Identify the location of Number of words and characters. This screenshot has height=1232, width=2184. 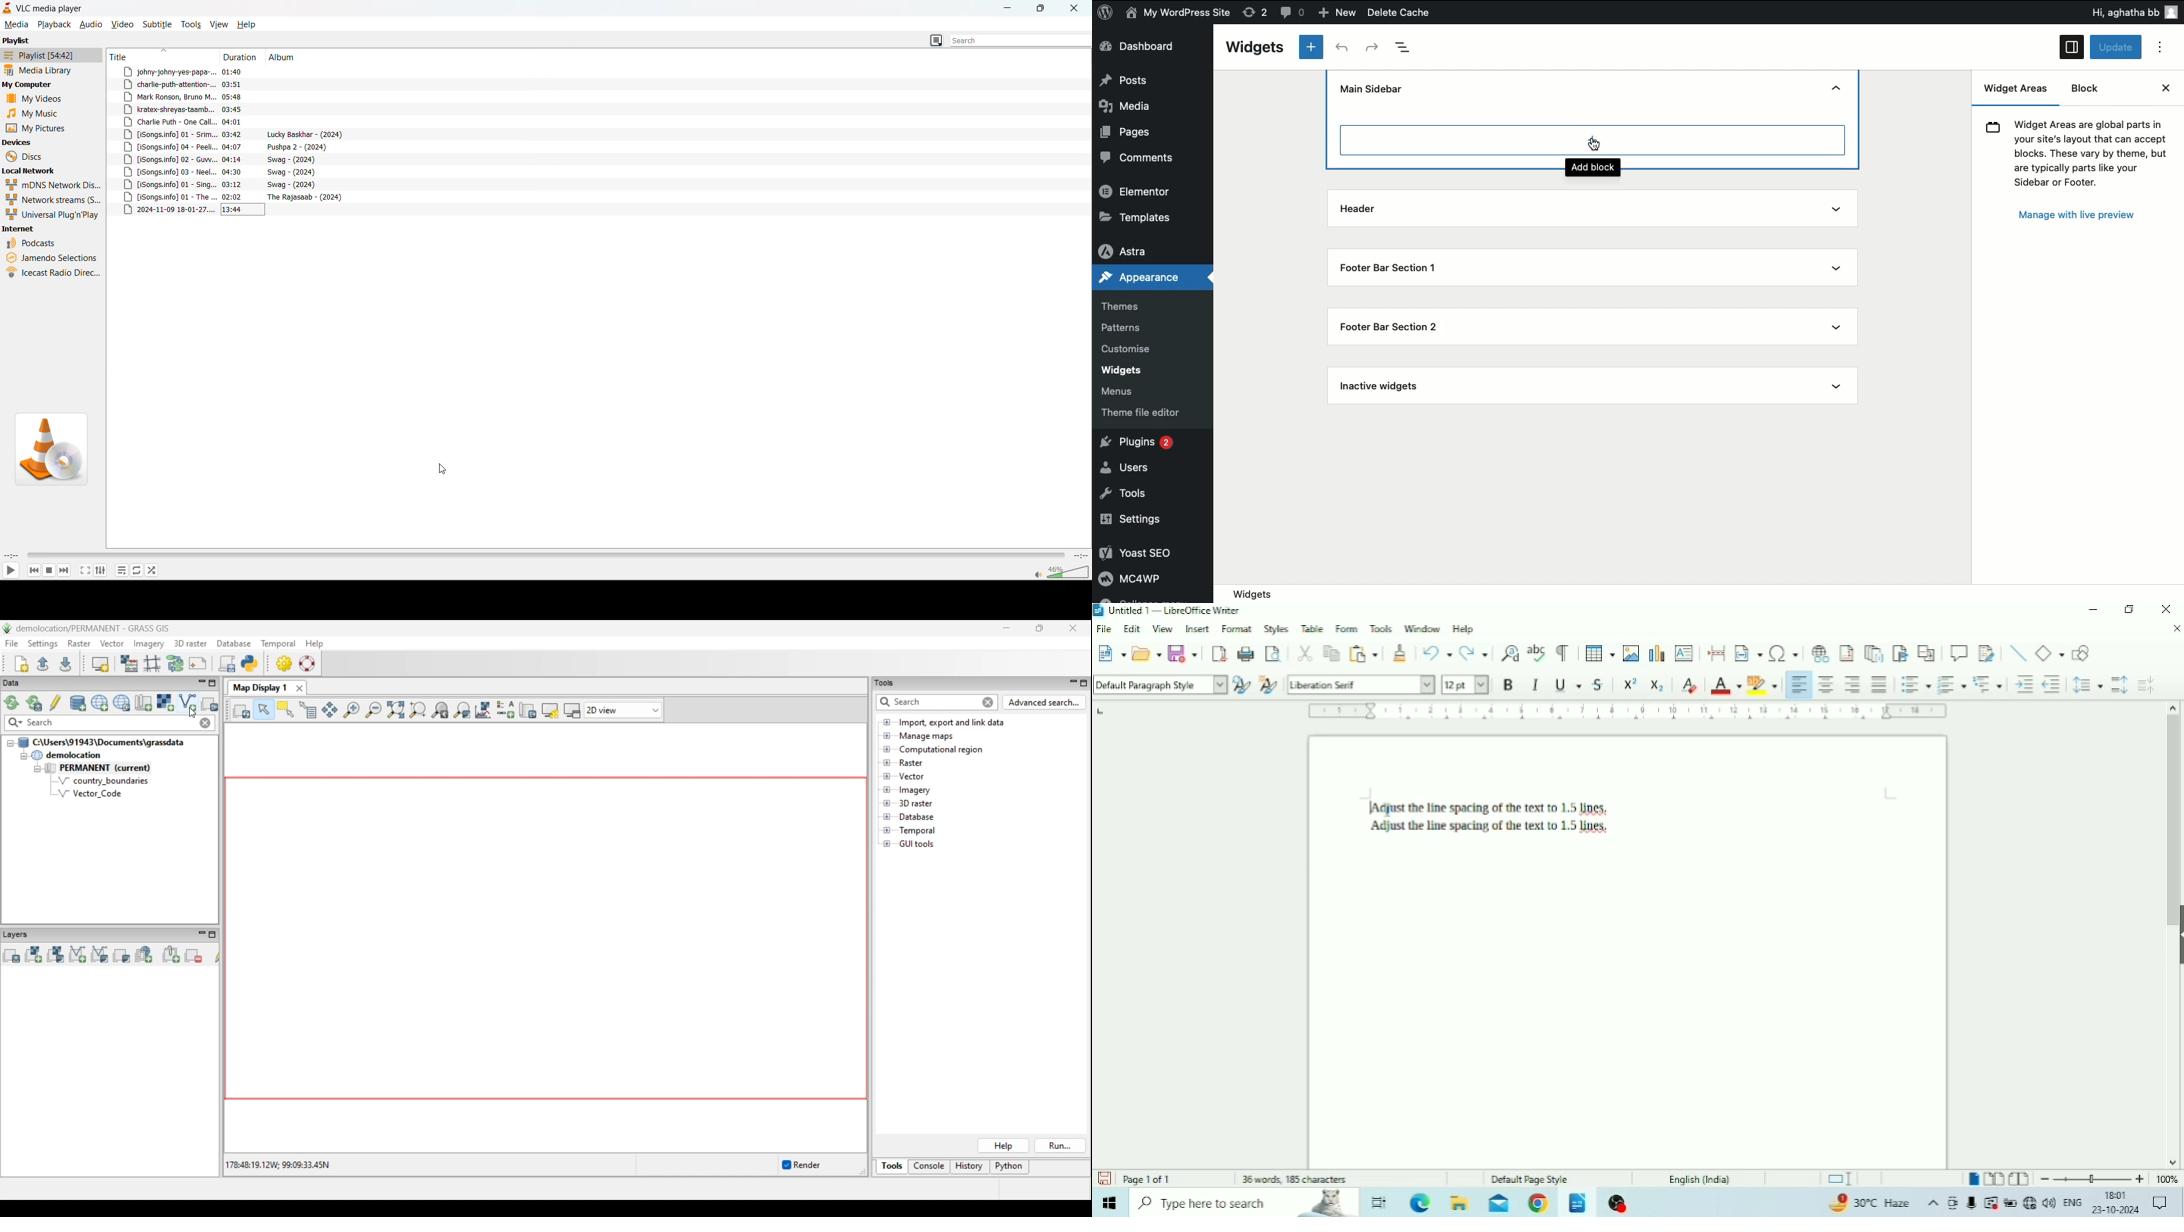
(1294, 1178).